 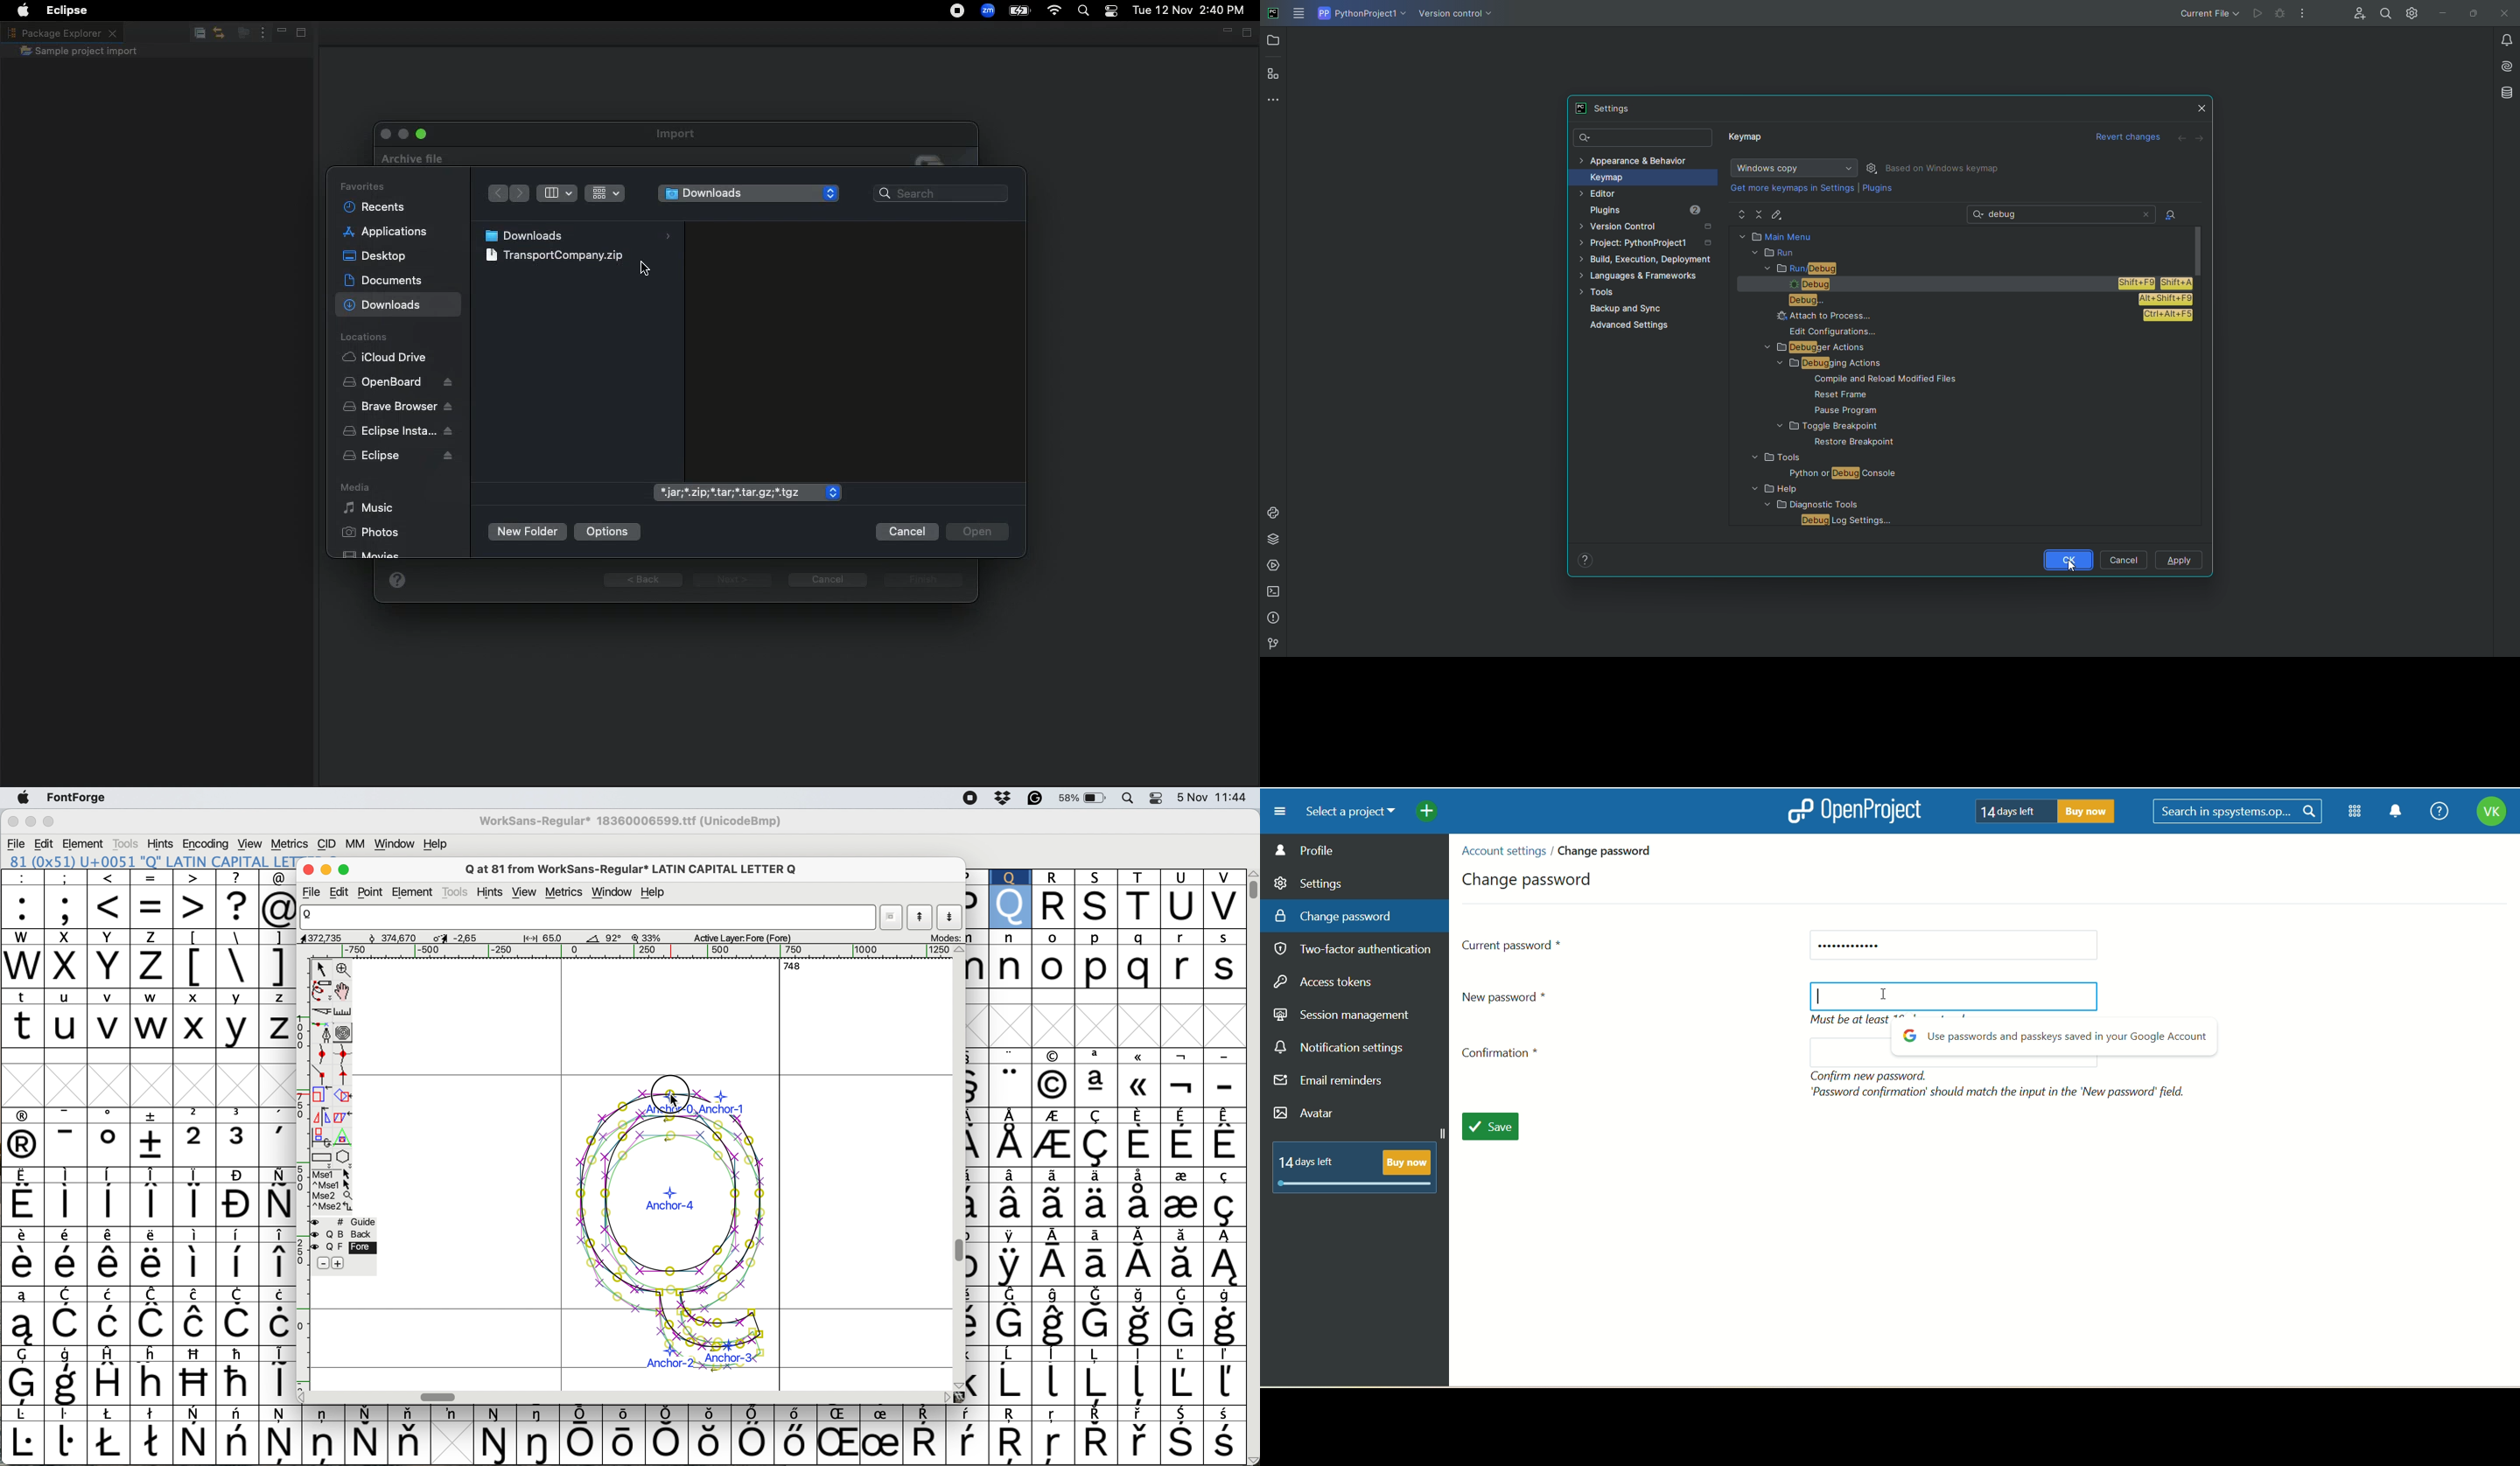 What do you see at coordinates (43, 843) in the screenshot?
I see `edit` at bounding box center [43, 843].